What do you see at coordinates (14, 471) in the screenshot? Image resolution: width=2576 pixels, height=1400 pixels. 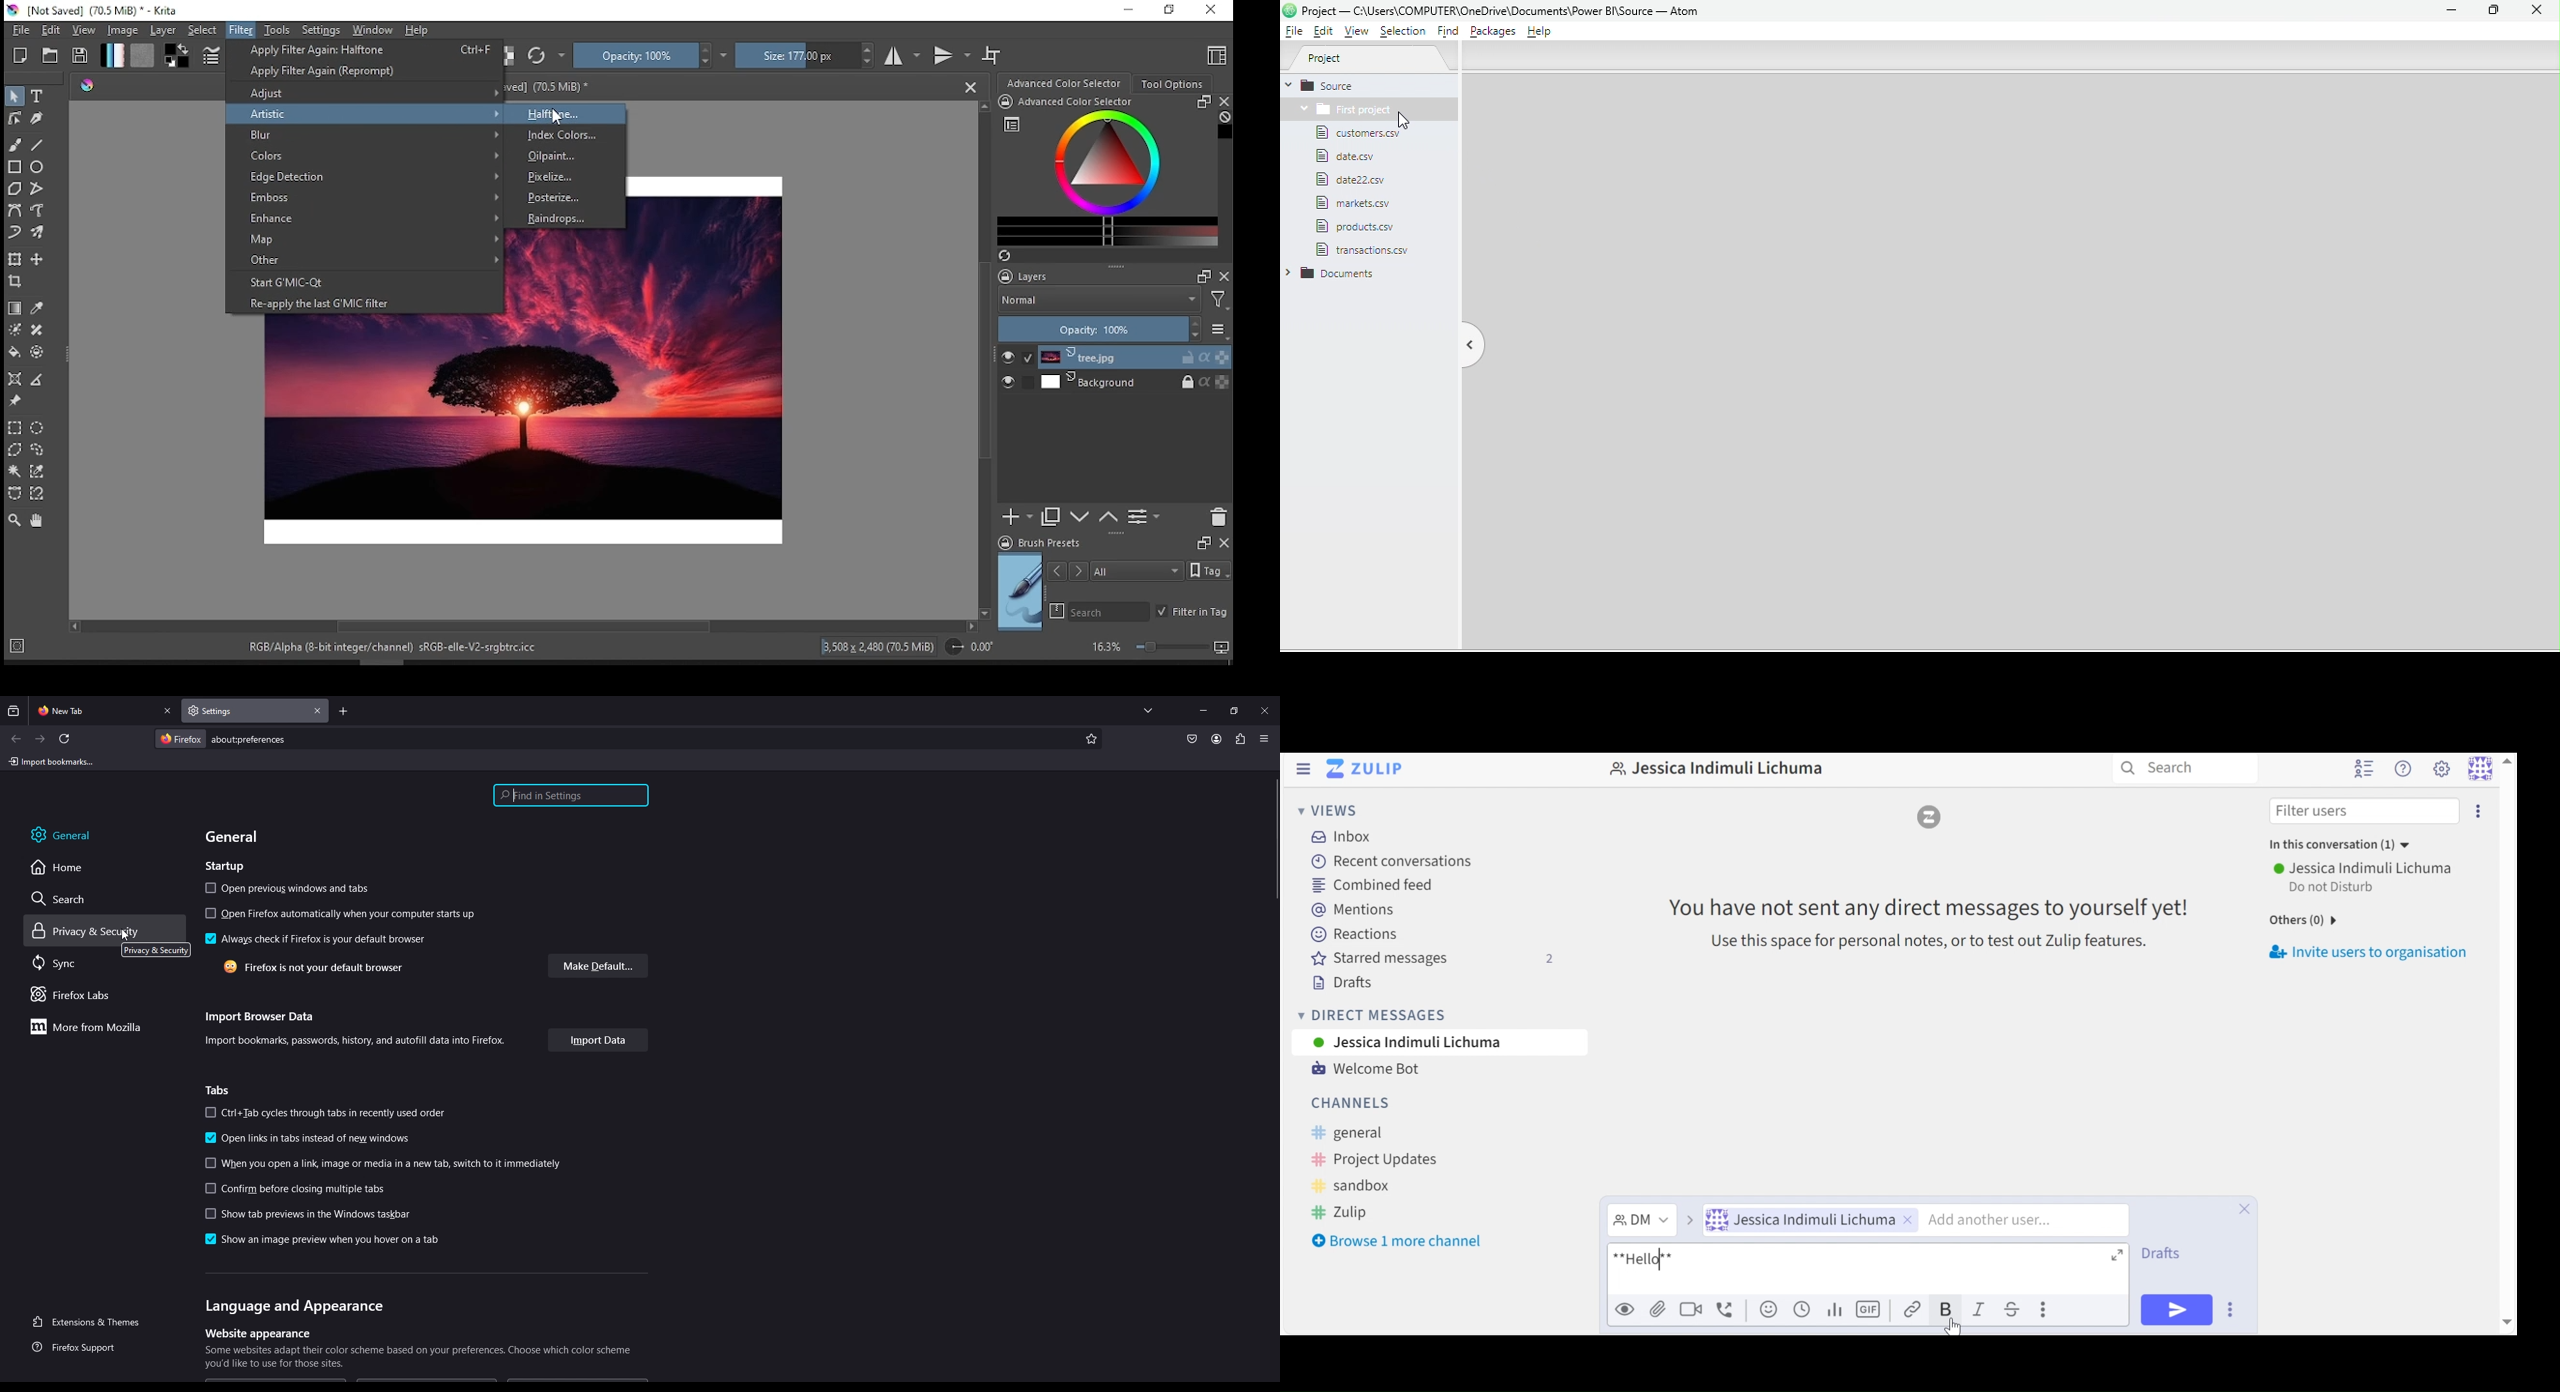 I see `contiguous selection tool` at bounding box center [14, 471].